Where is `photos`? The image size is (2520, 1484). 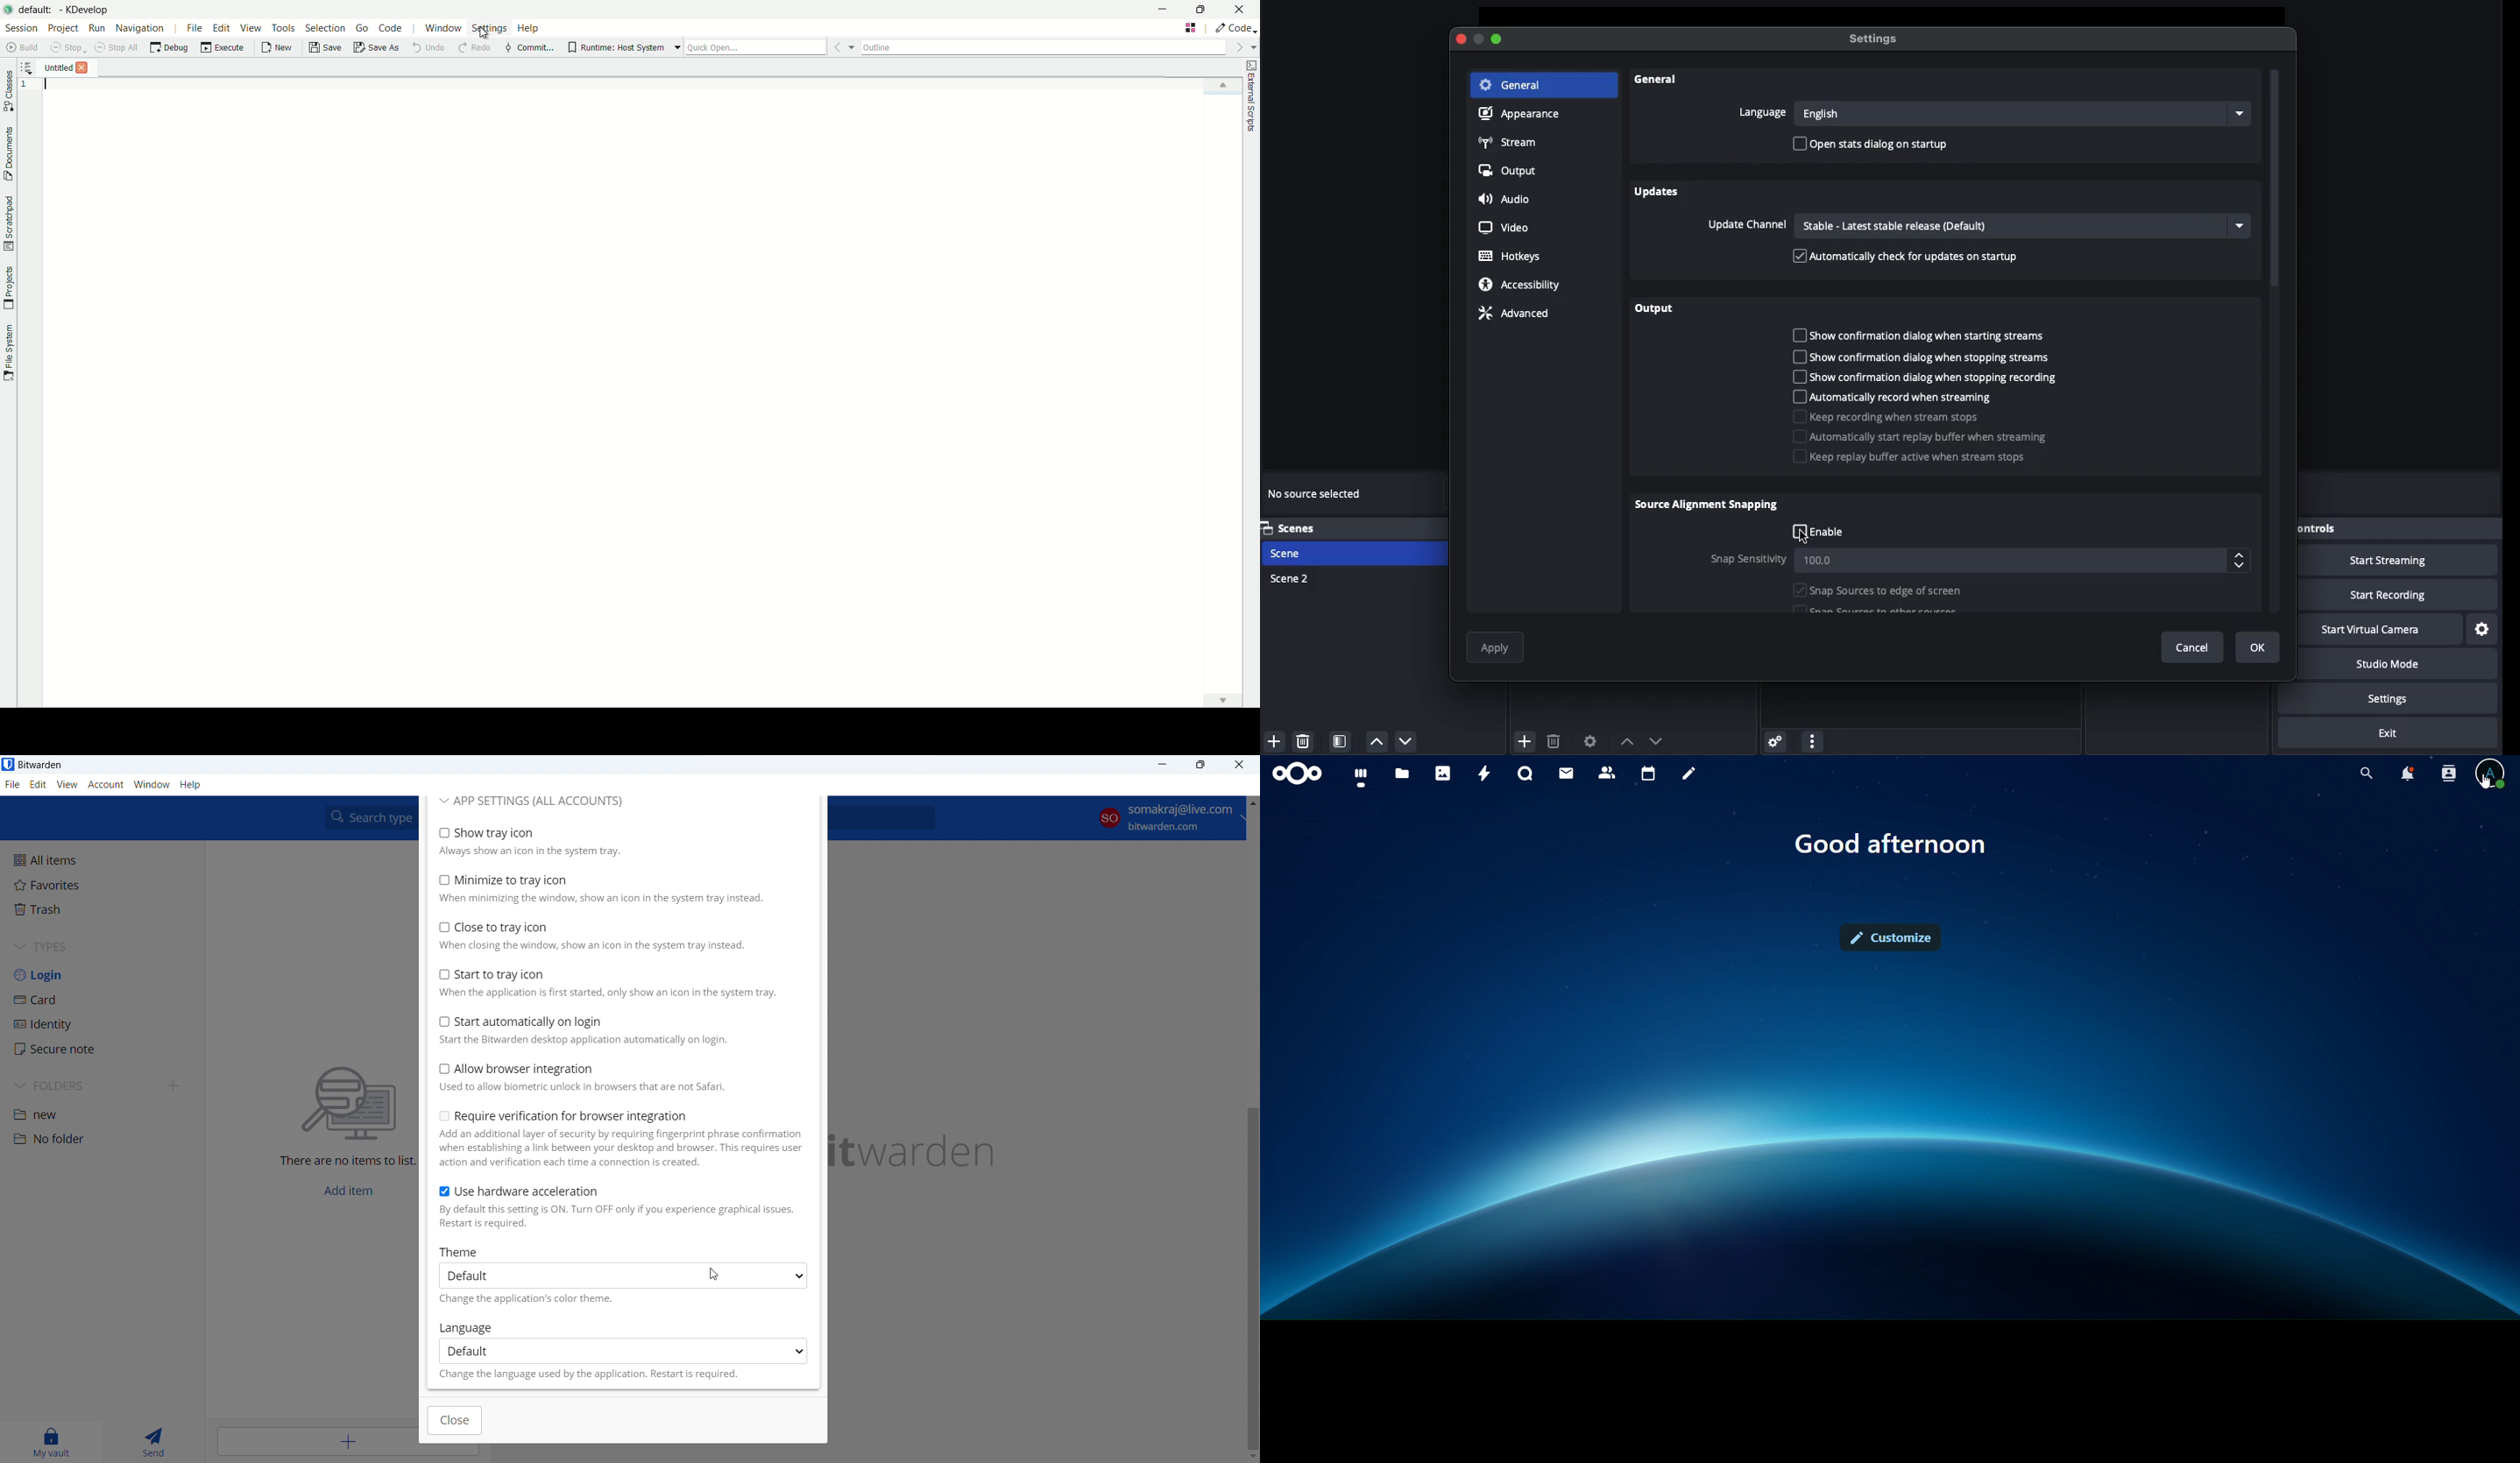 photos is located at coordinates (1444, 774).